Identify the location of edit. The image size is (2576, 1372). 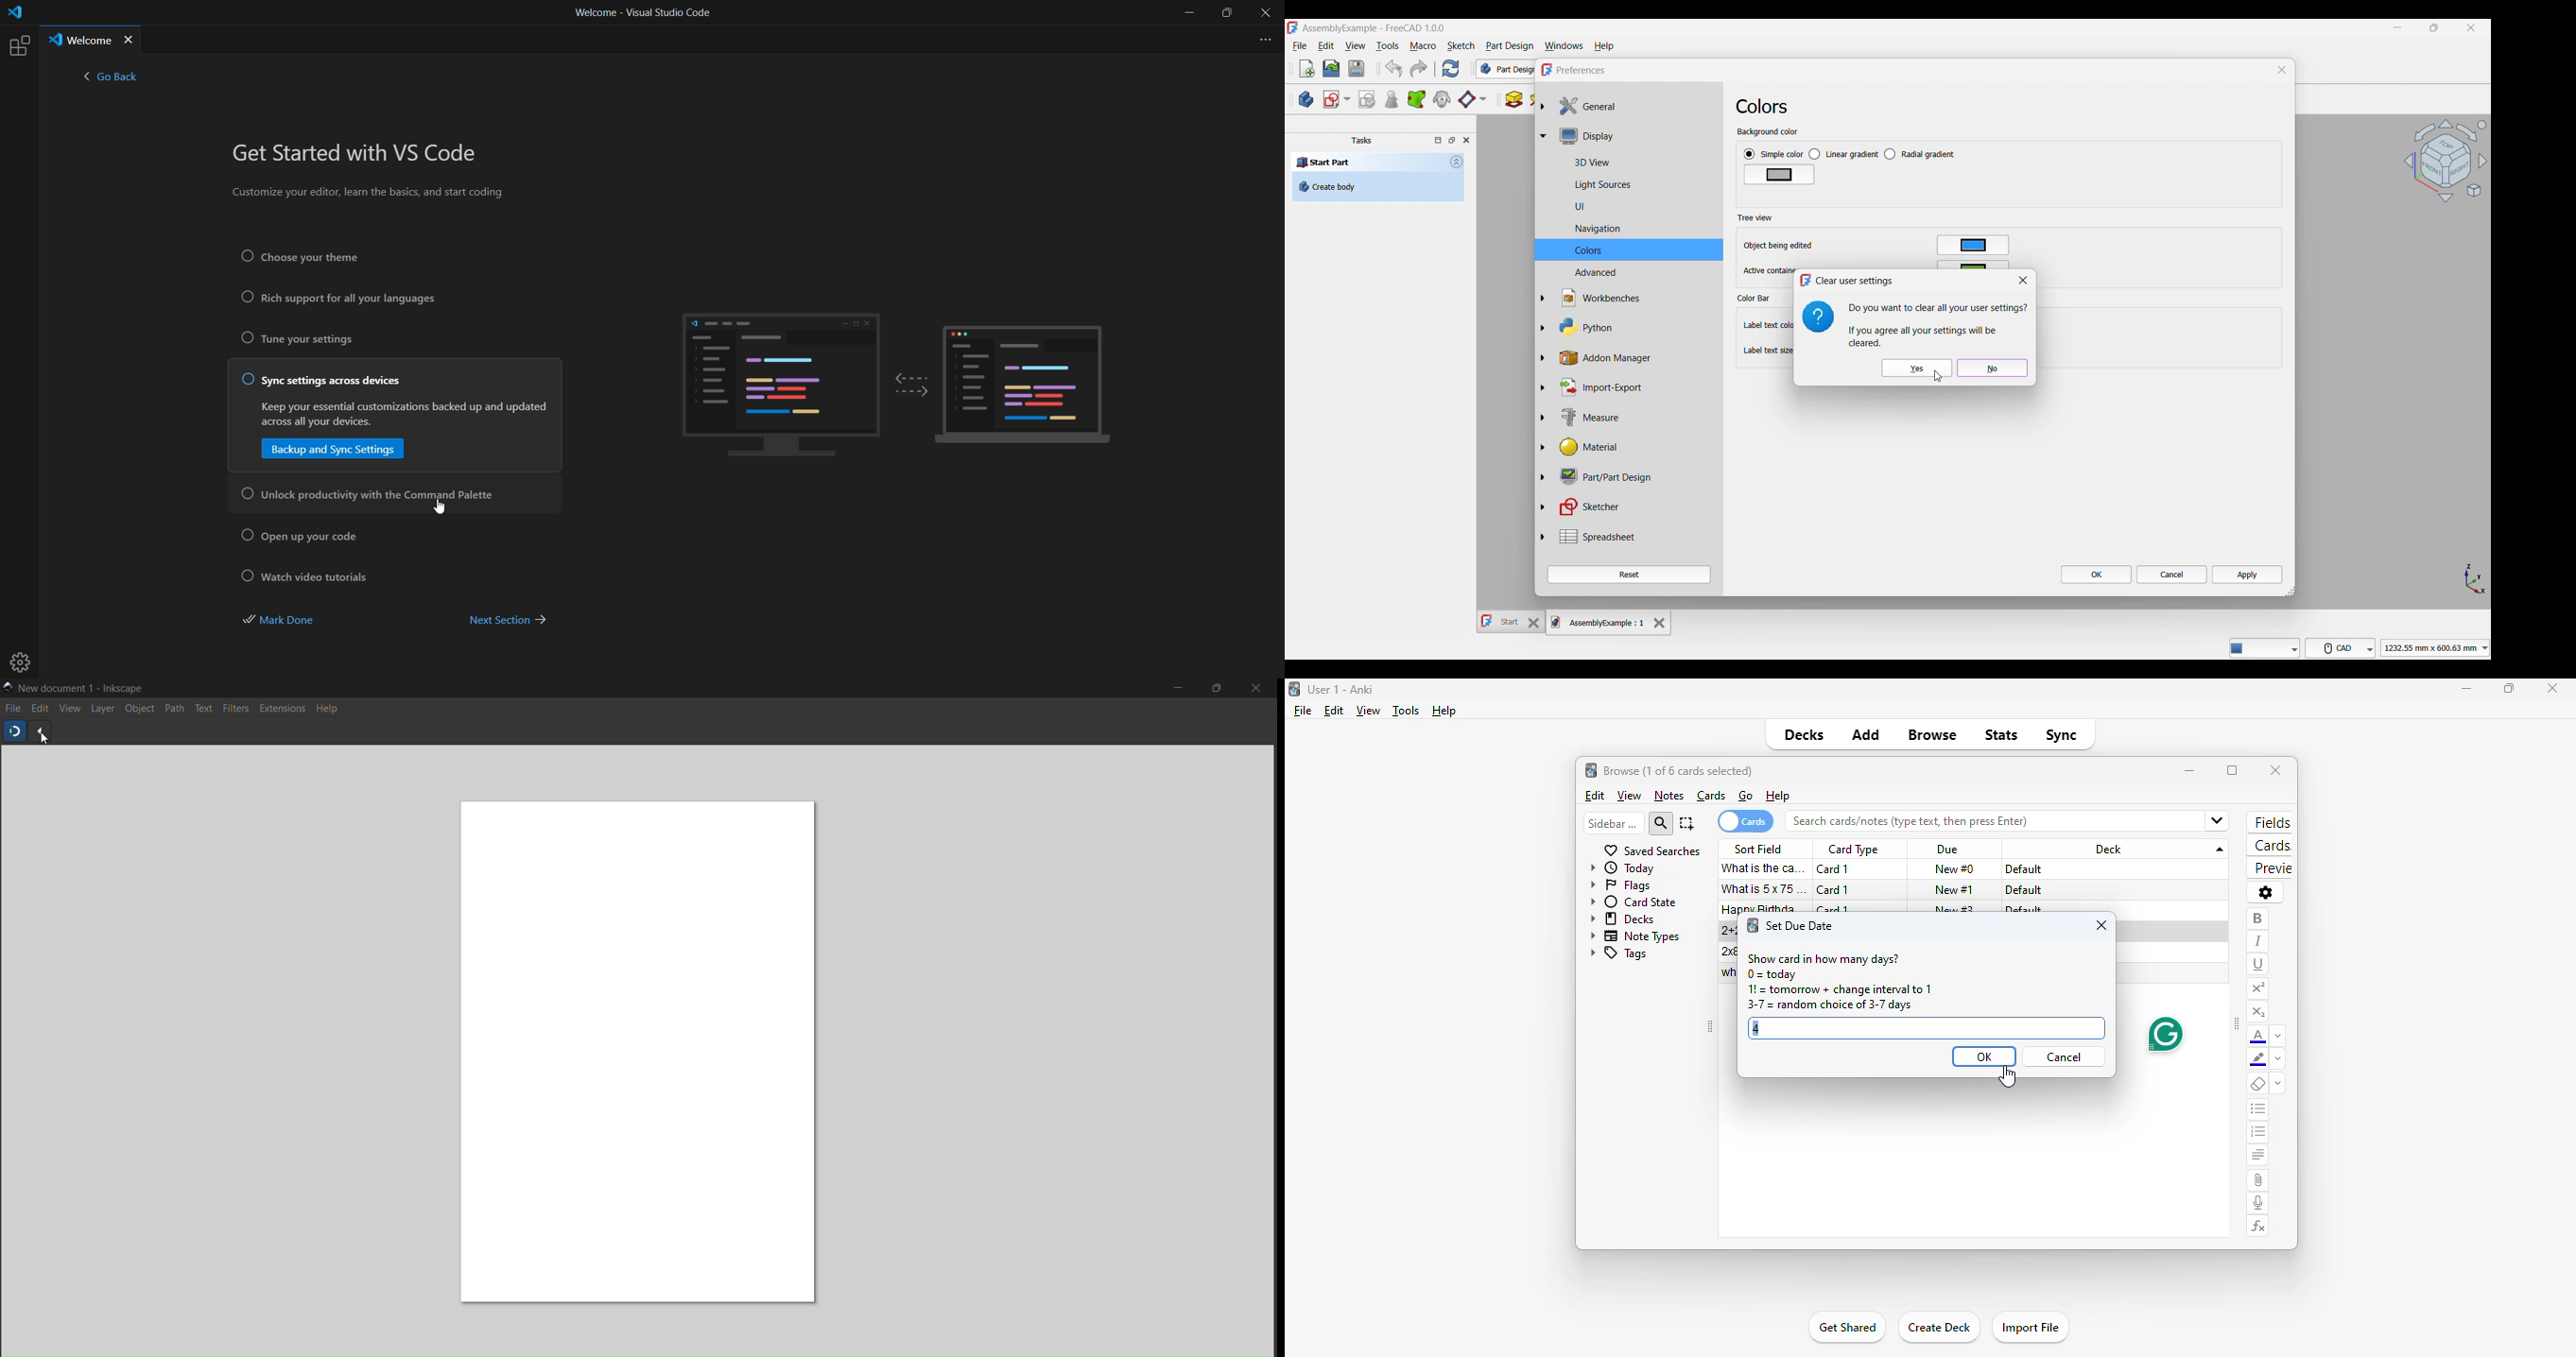
(1333, 711).